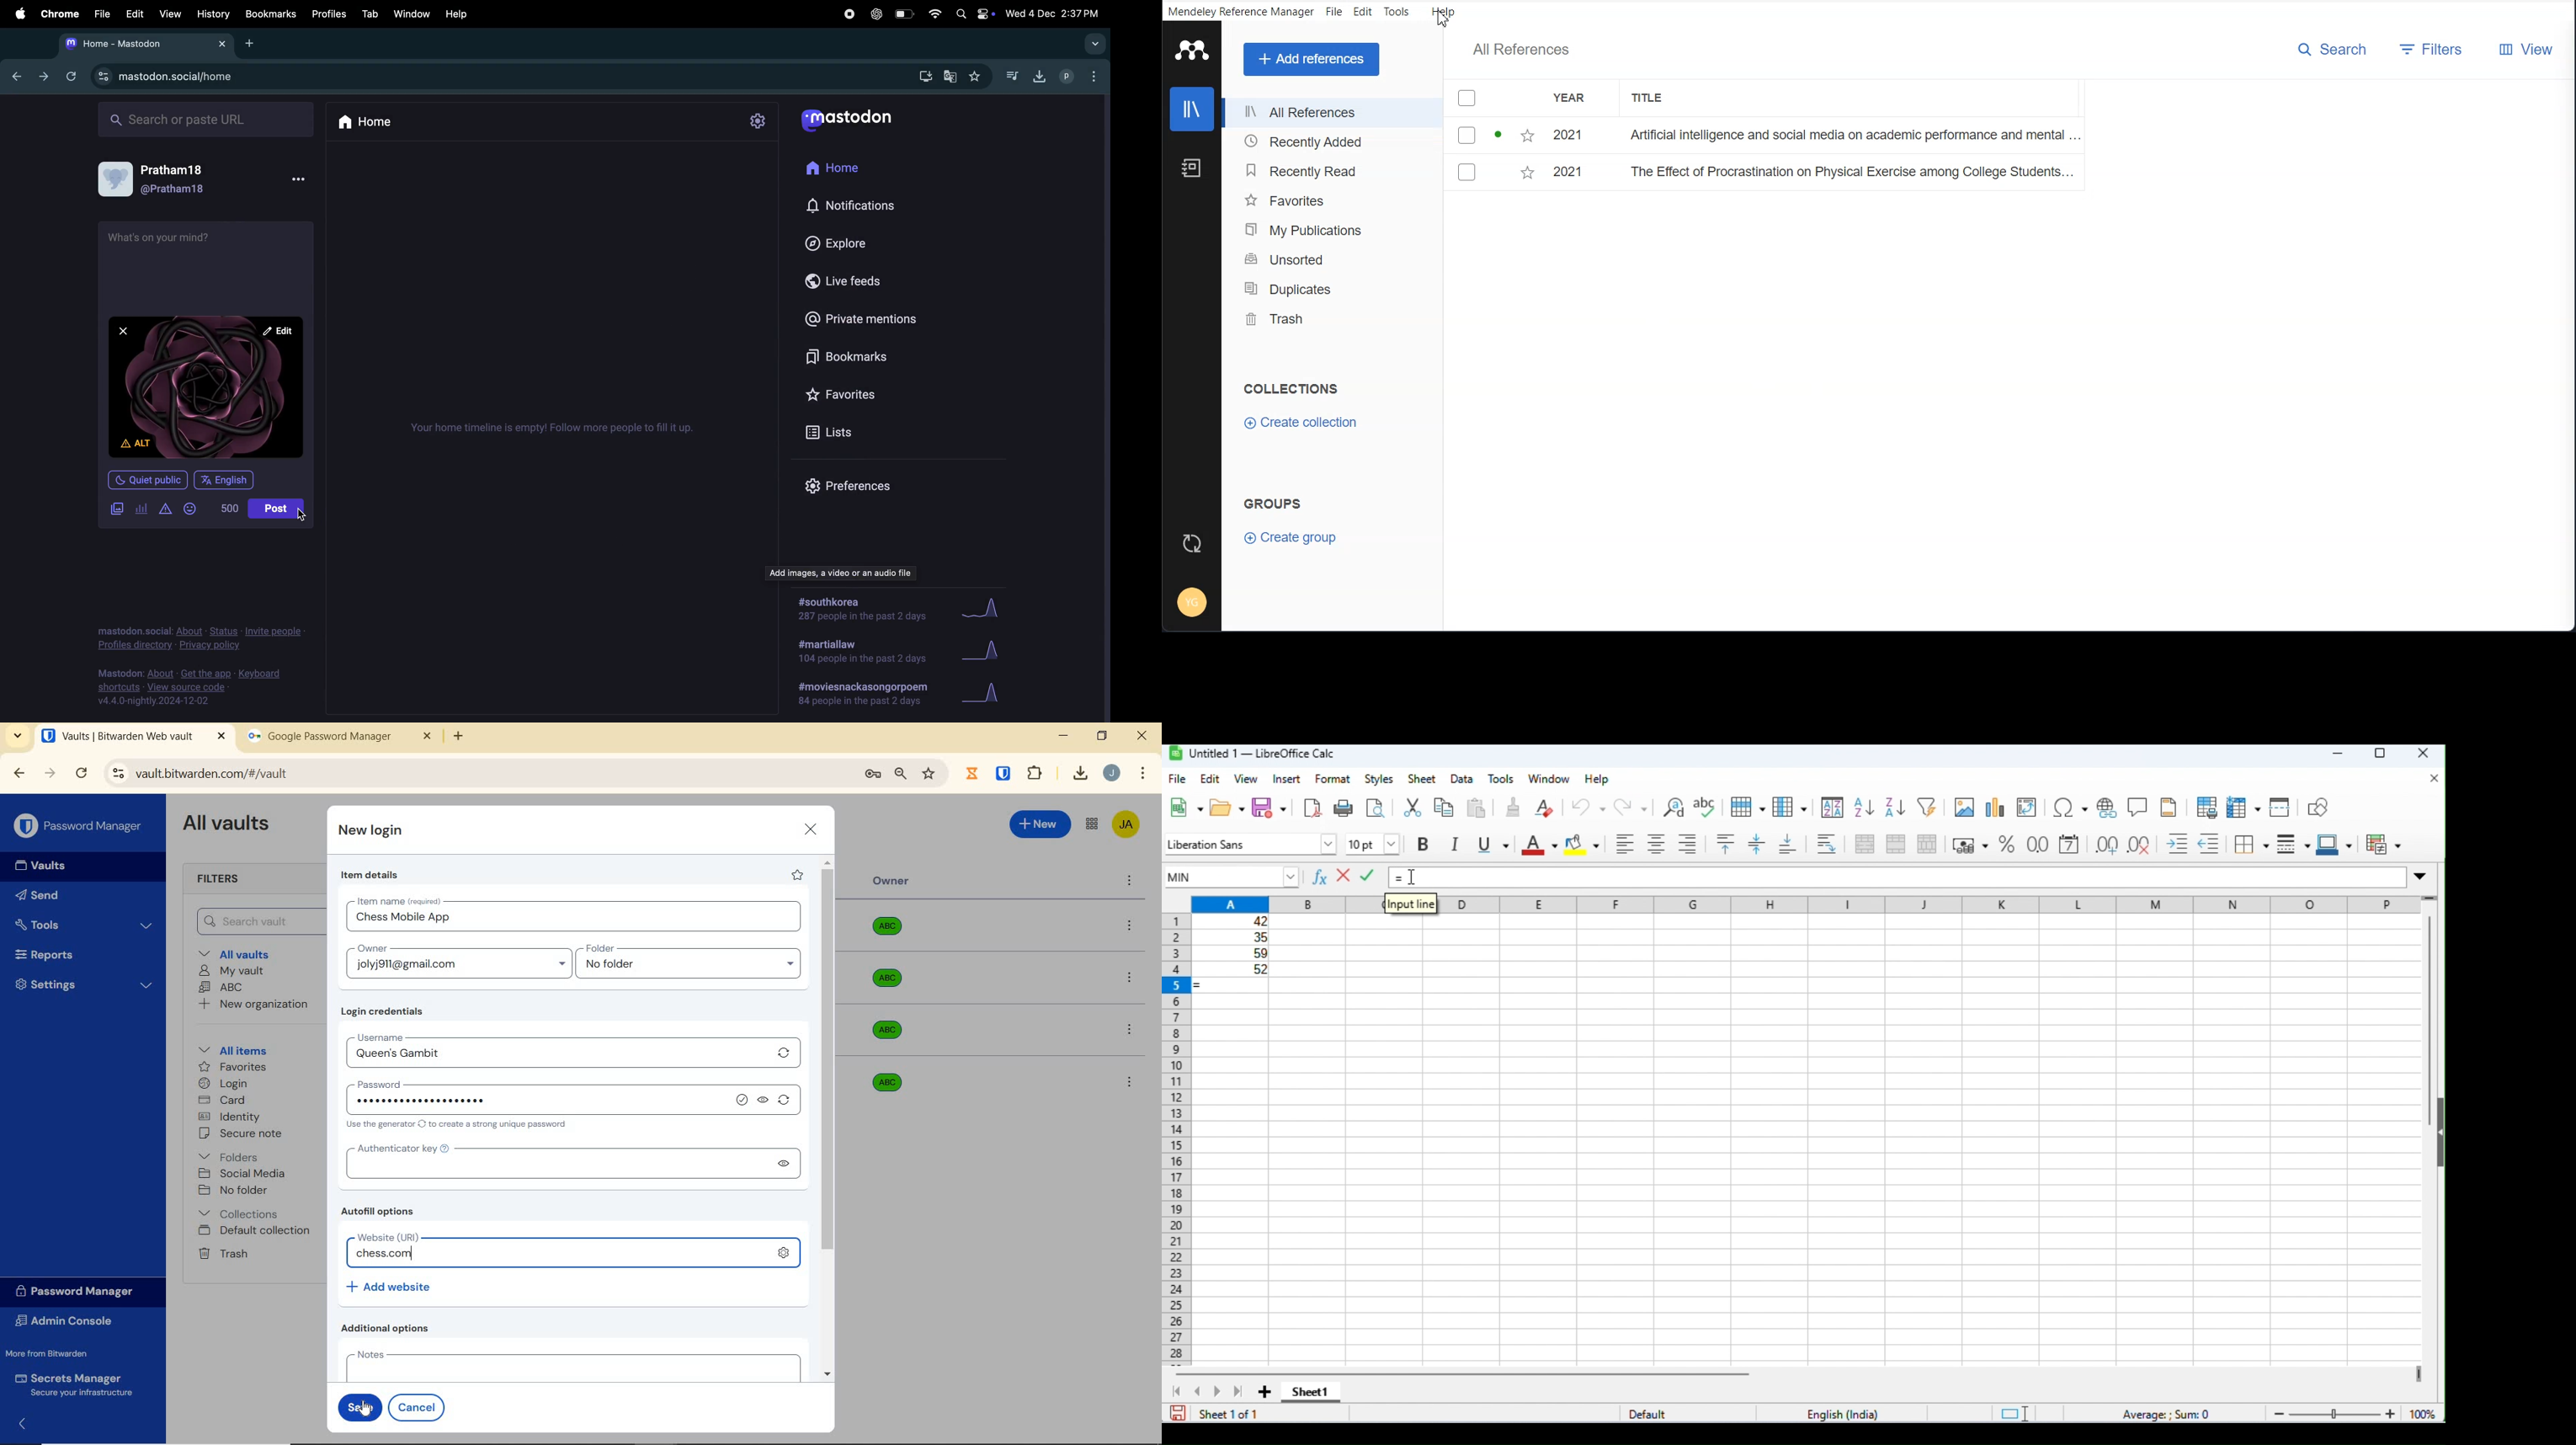 The height and width of the screenshot is (1456, 2576). What do you see at coordinates (2334, 846) in the screenshot?
I see `border color` at bounding box center [2334, 846].